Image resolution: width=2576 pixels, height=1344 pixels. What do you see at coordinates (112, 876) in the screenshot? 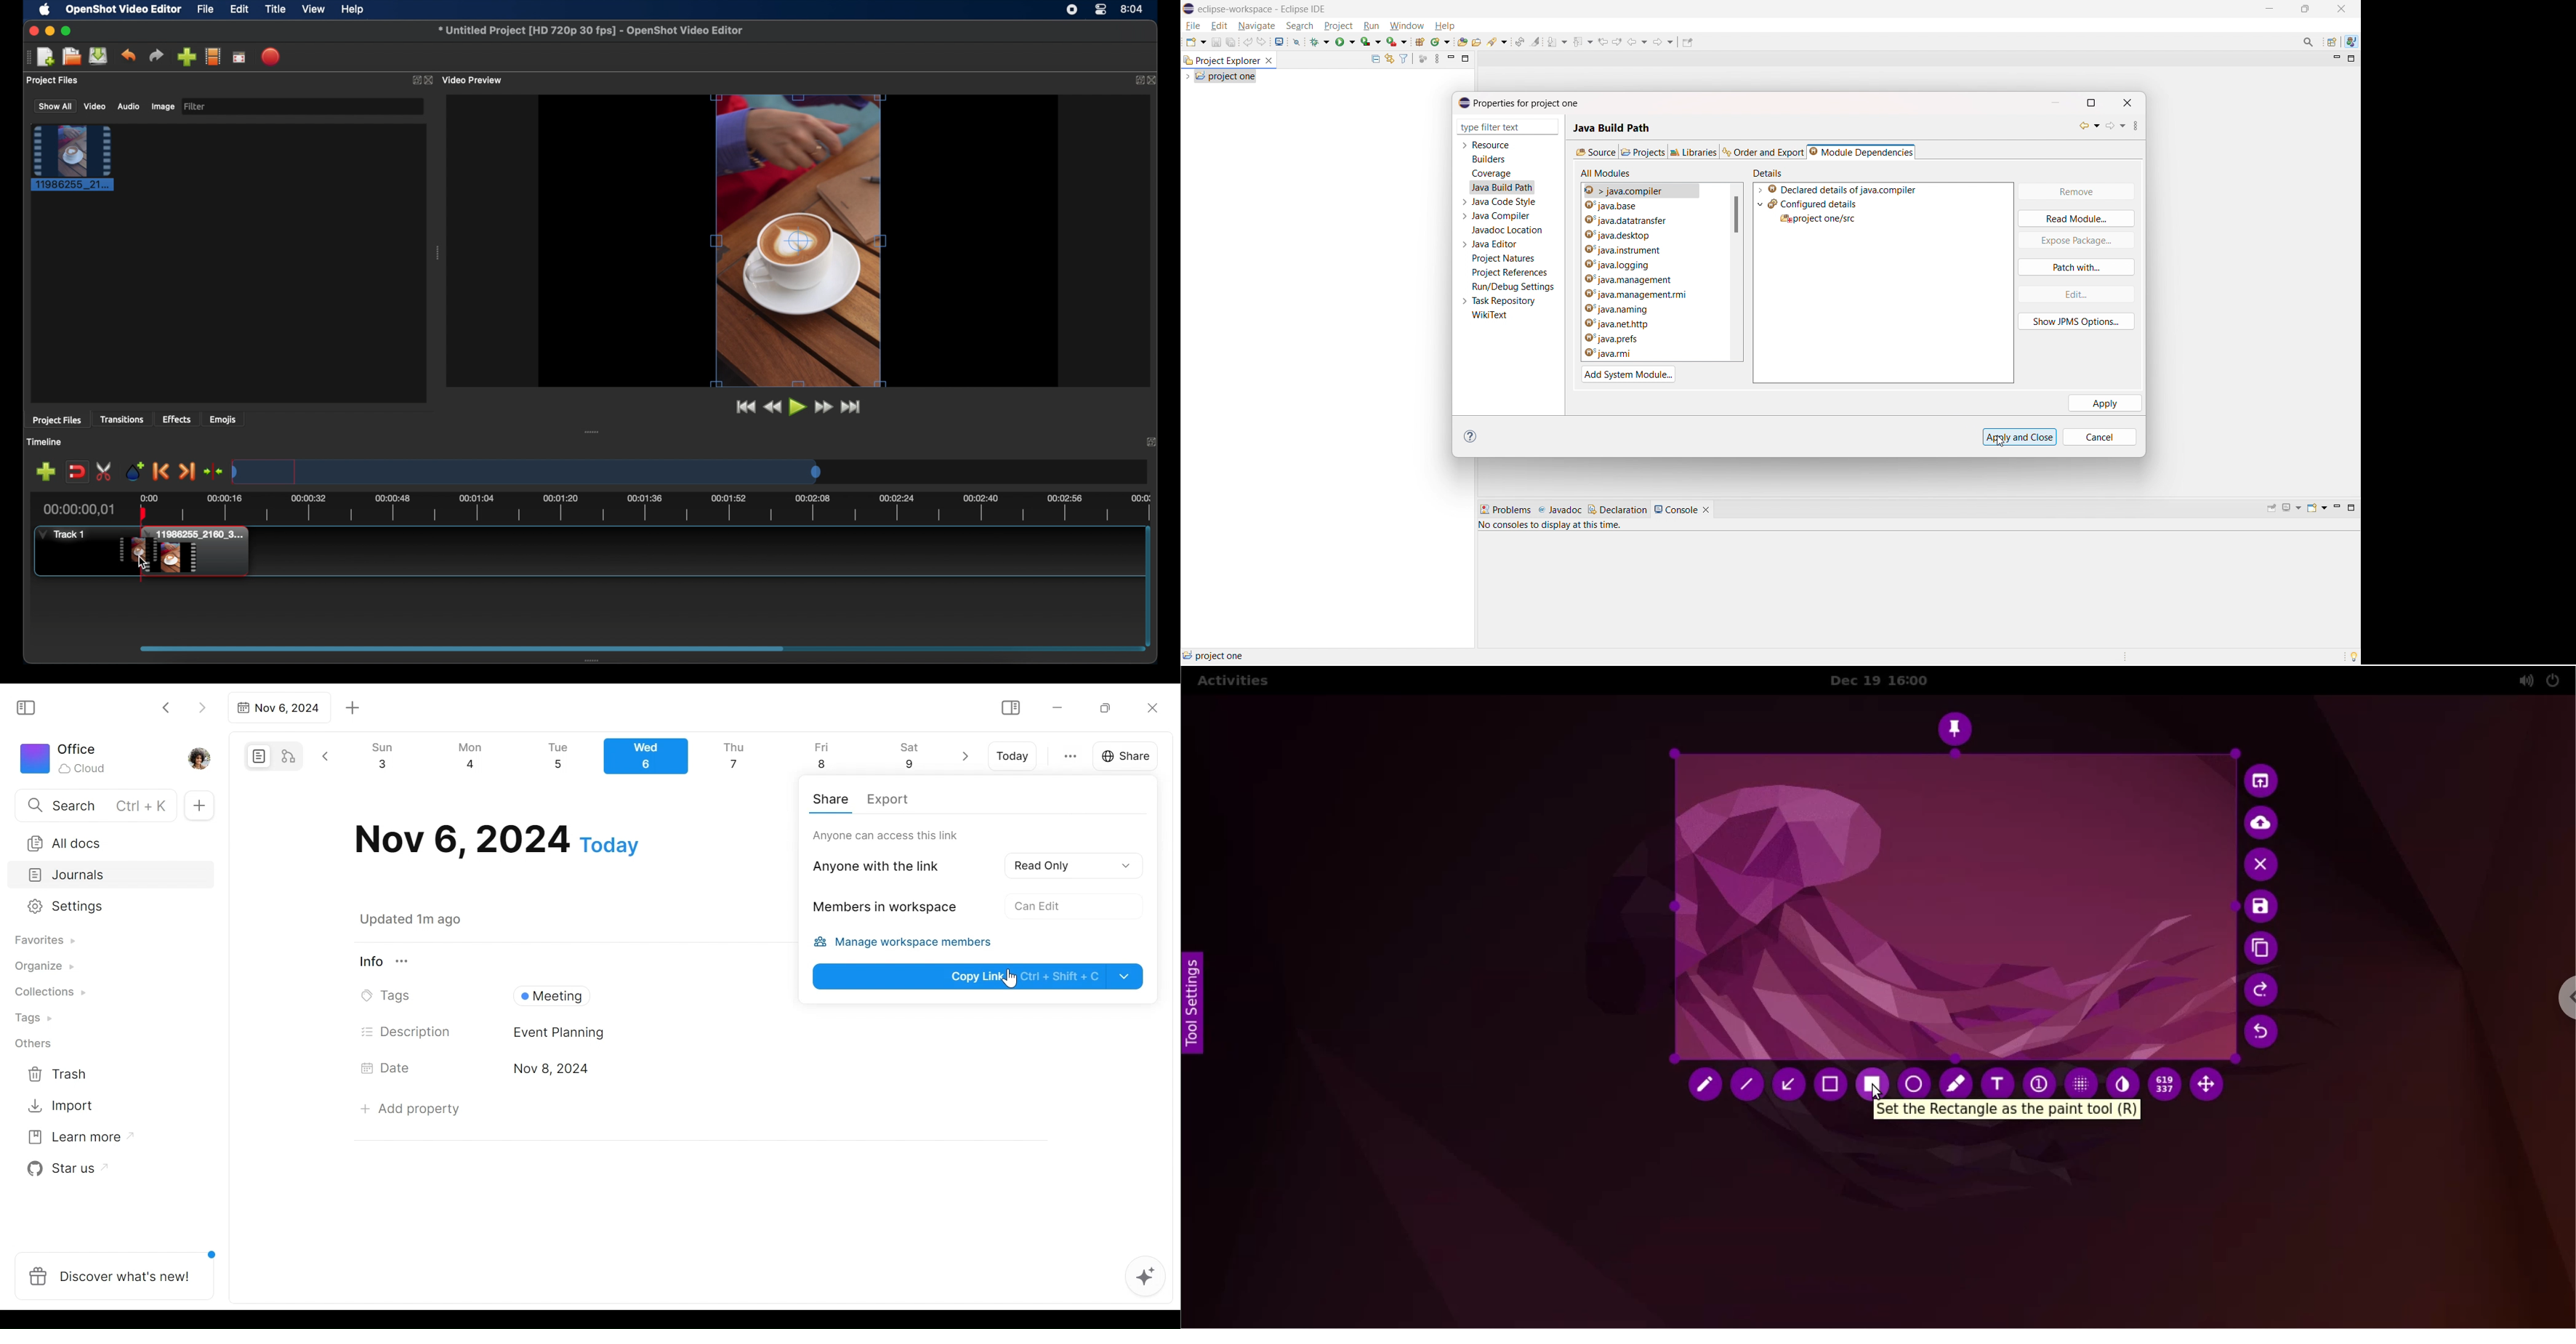
I see `Journals` at bounding box center [112, 876].